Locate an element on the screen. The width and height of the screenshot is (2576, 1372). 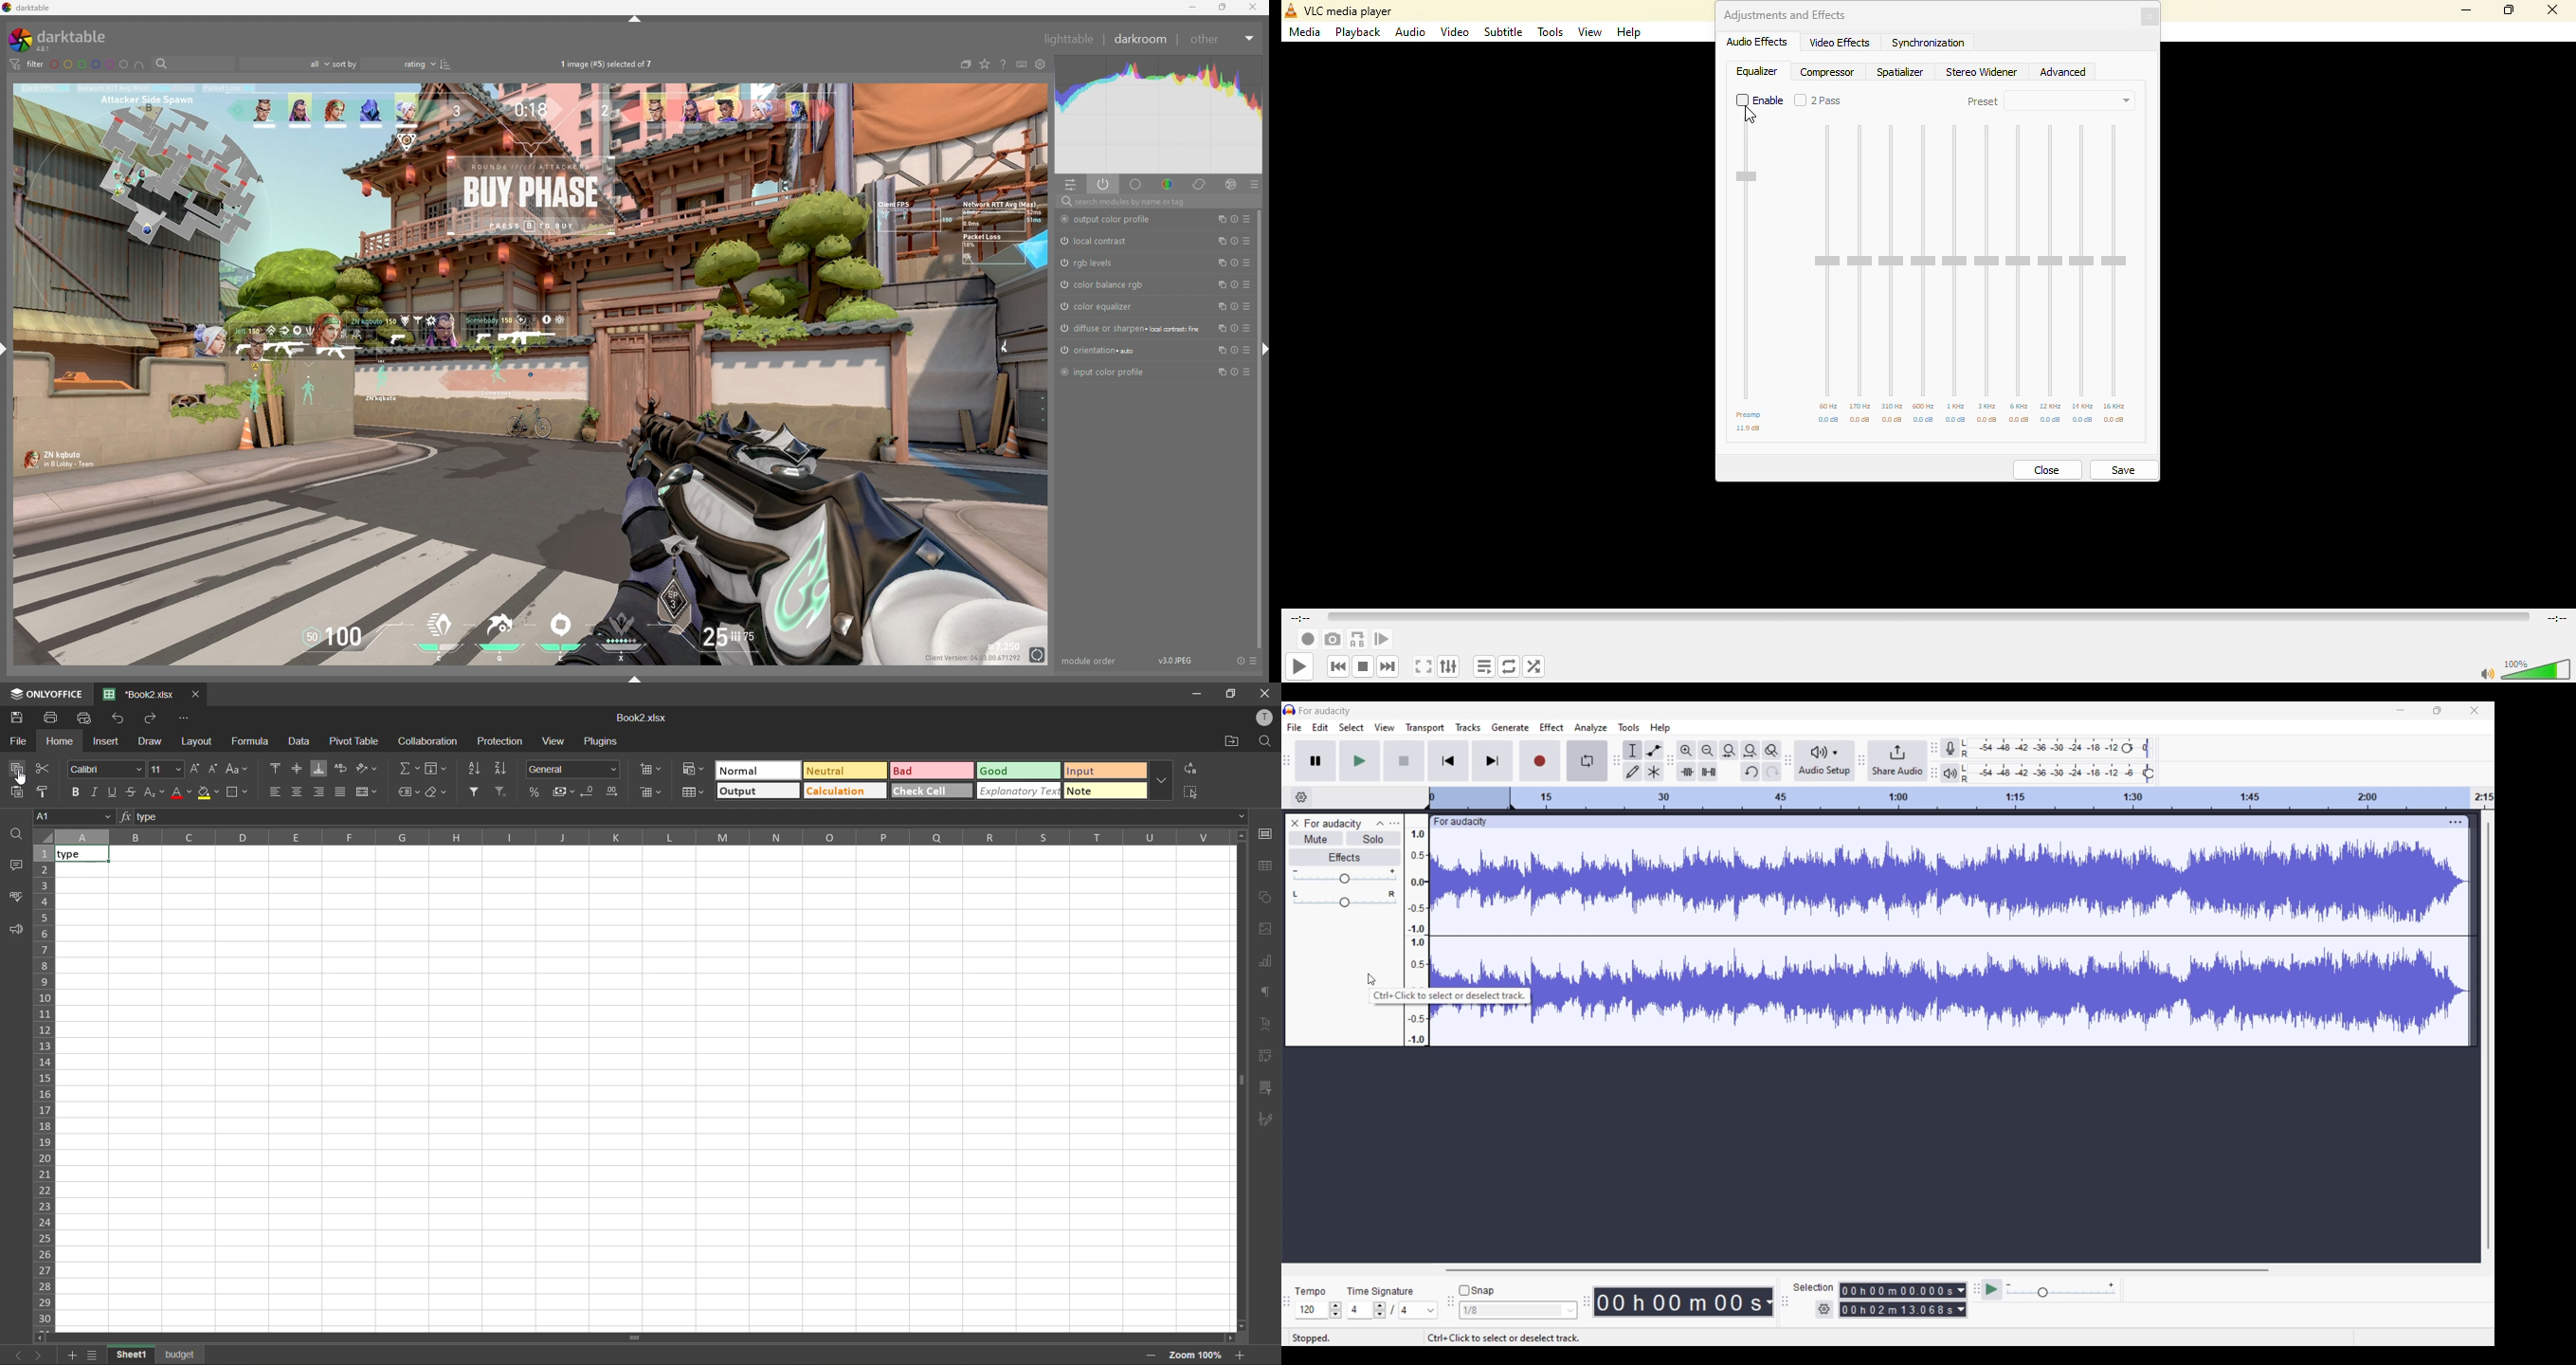
show active modules is located at coordinates (1104, 184).